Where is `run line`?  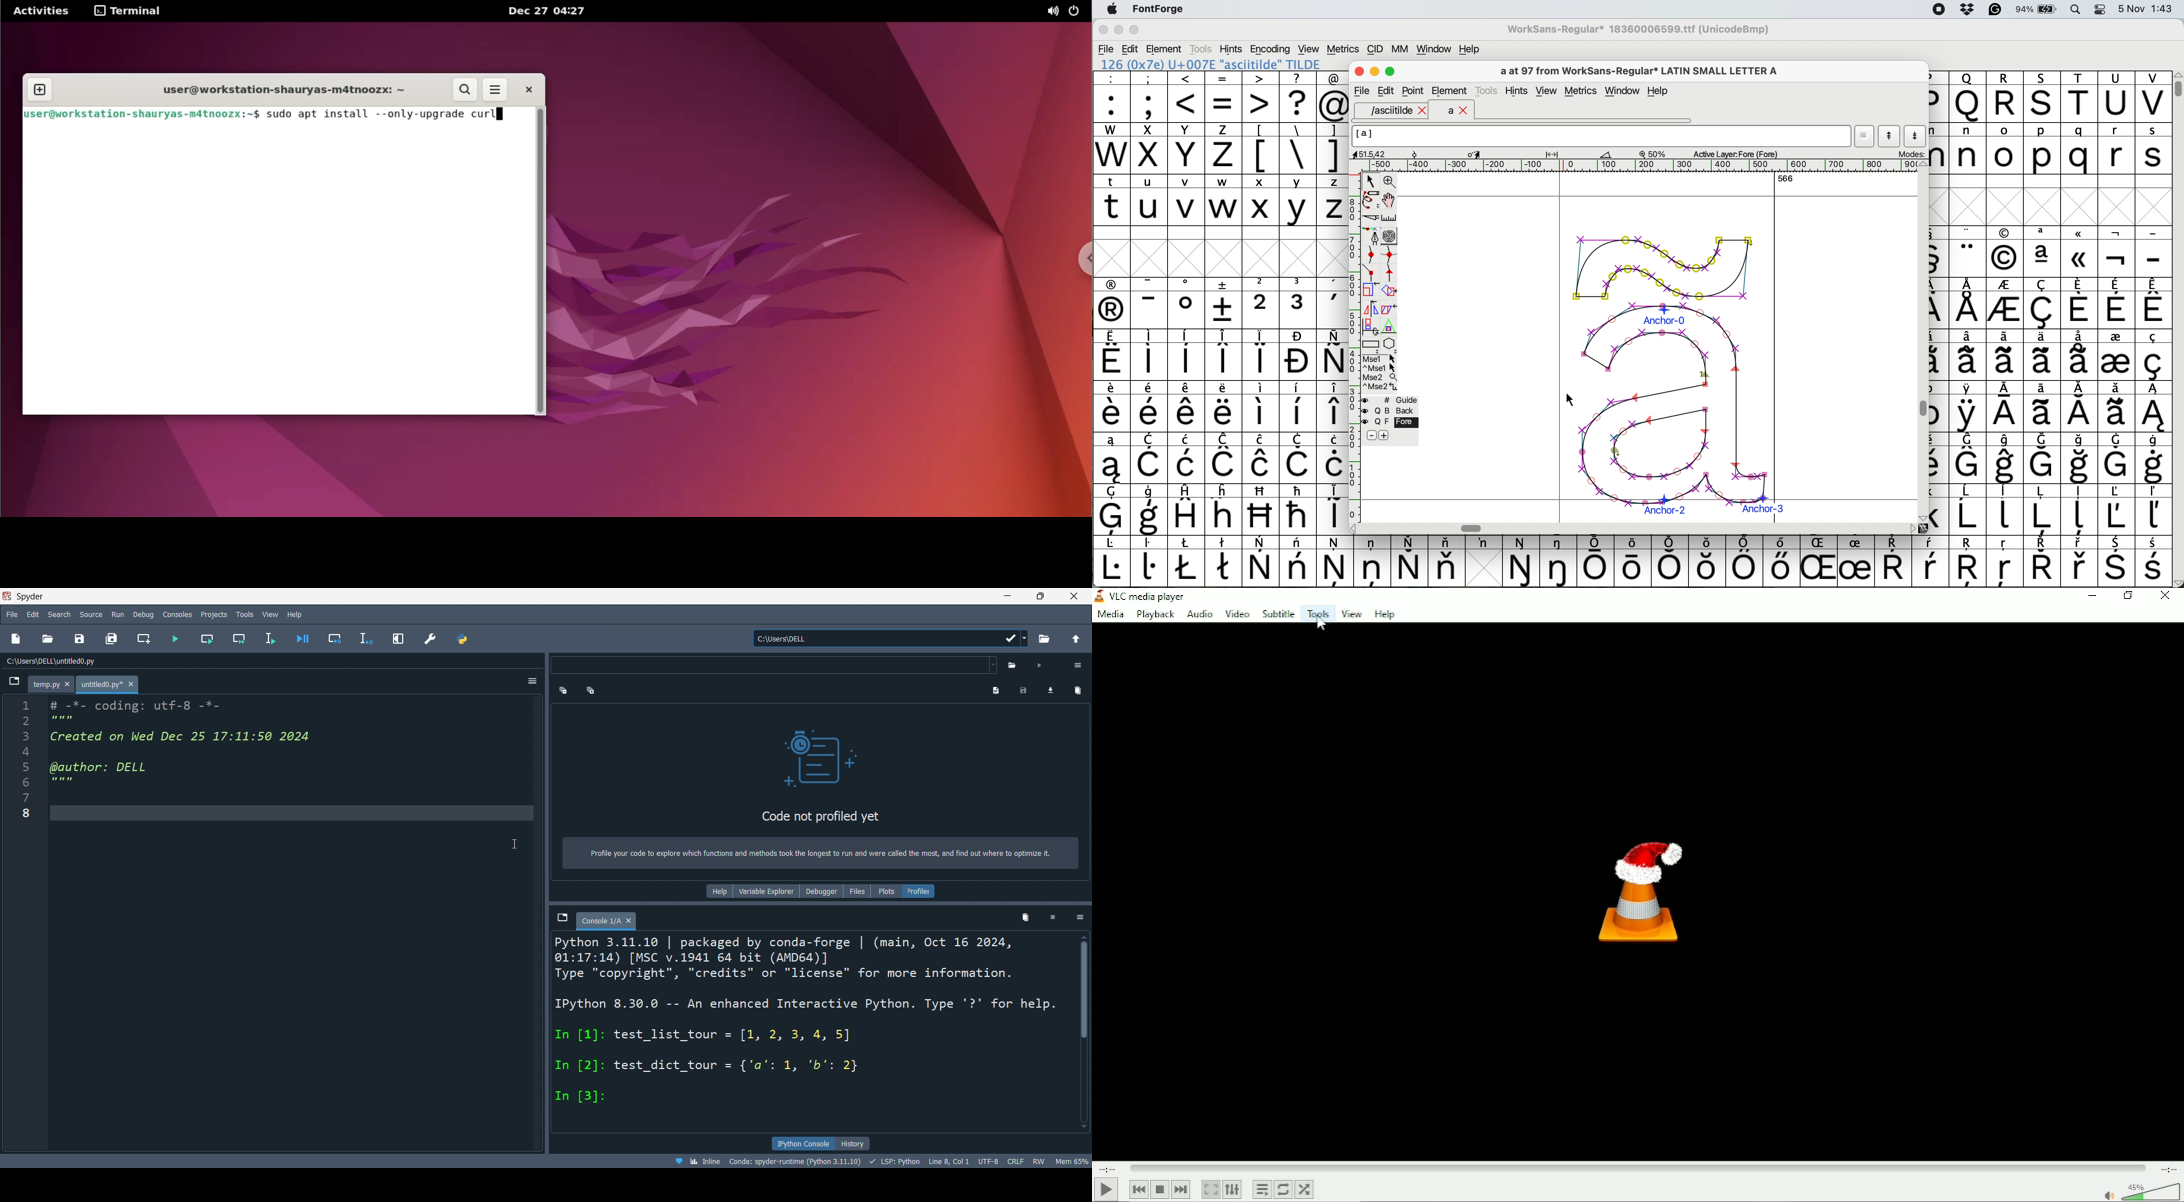 run line is located at coordinates (273, 638).